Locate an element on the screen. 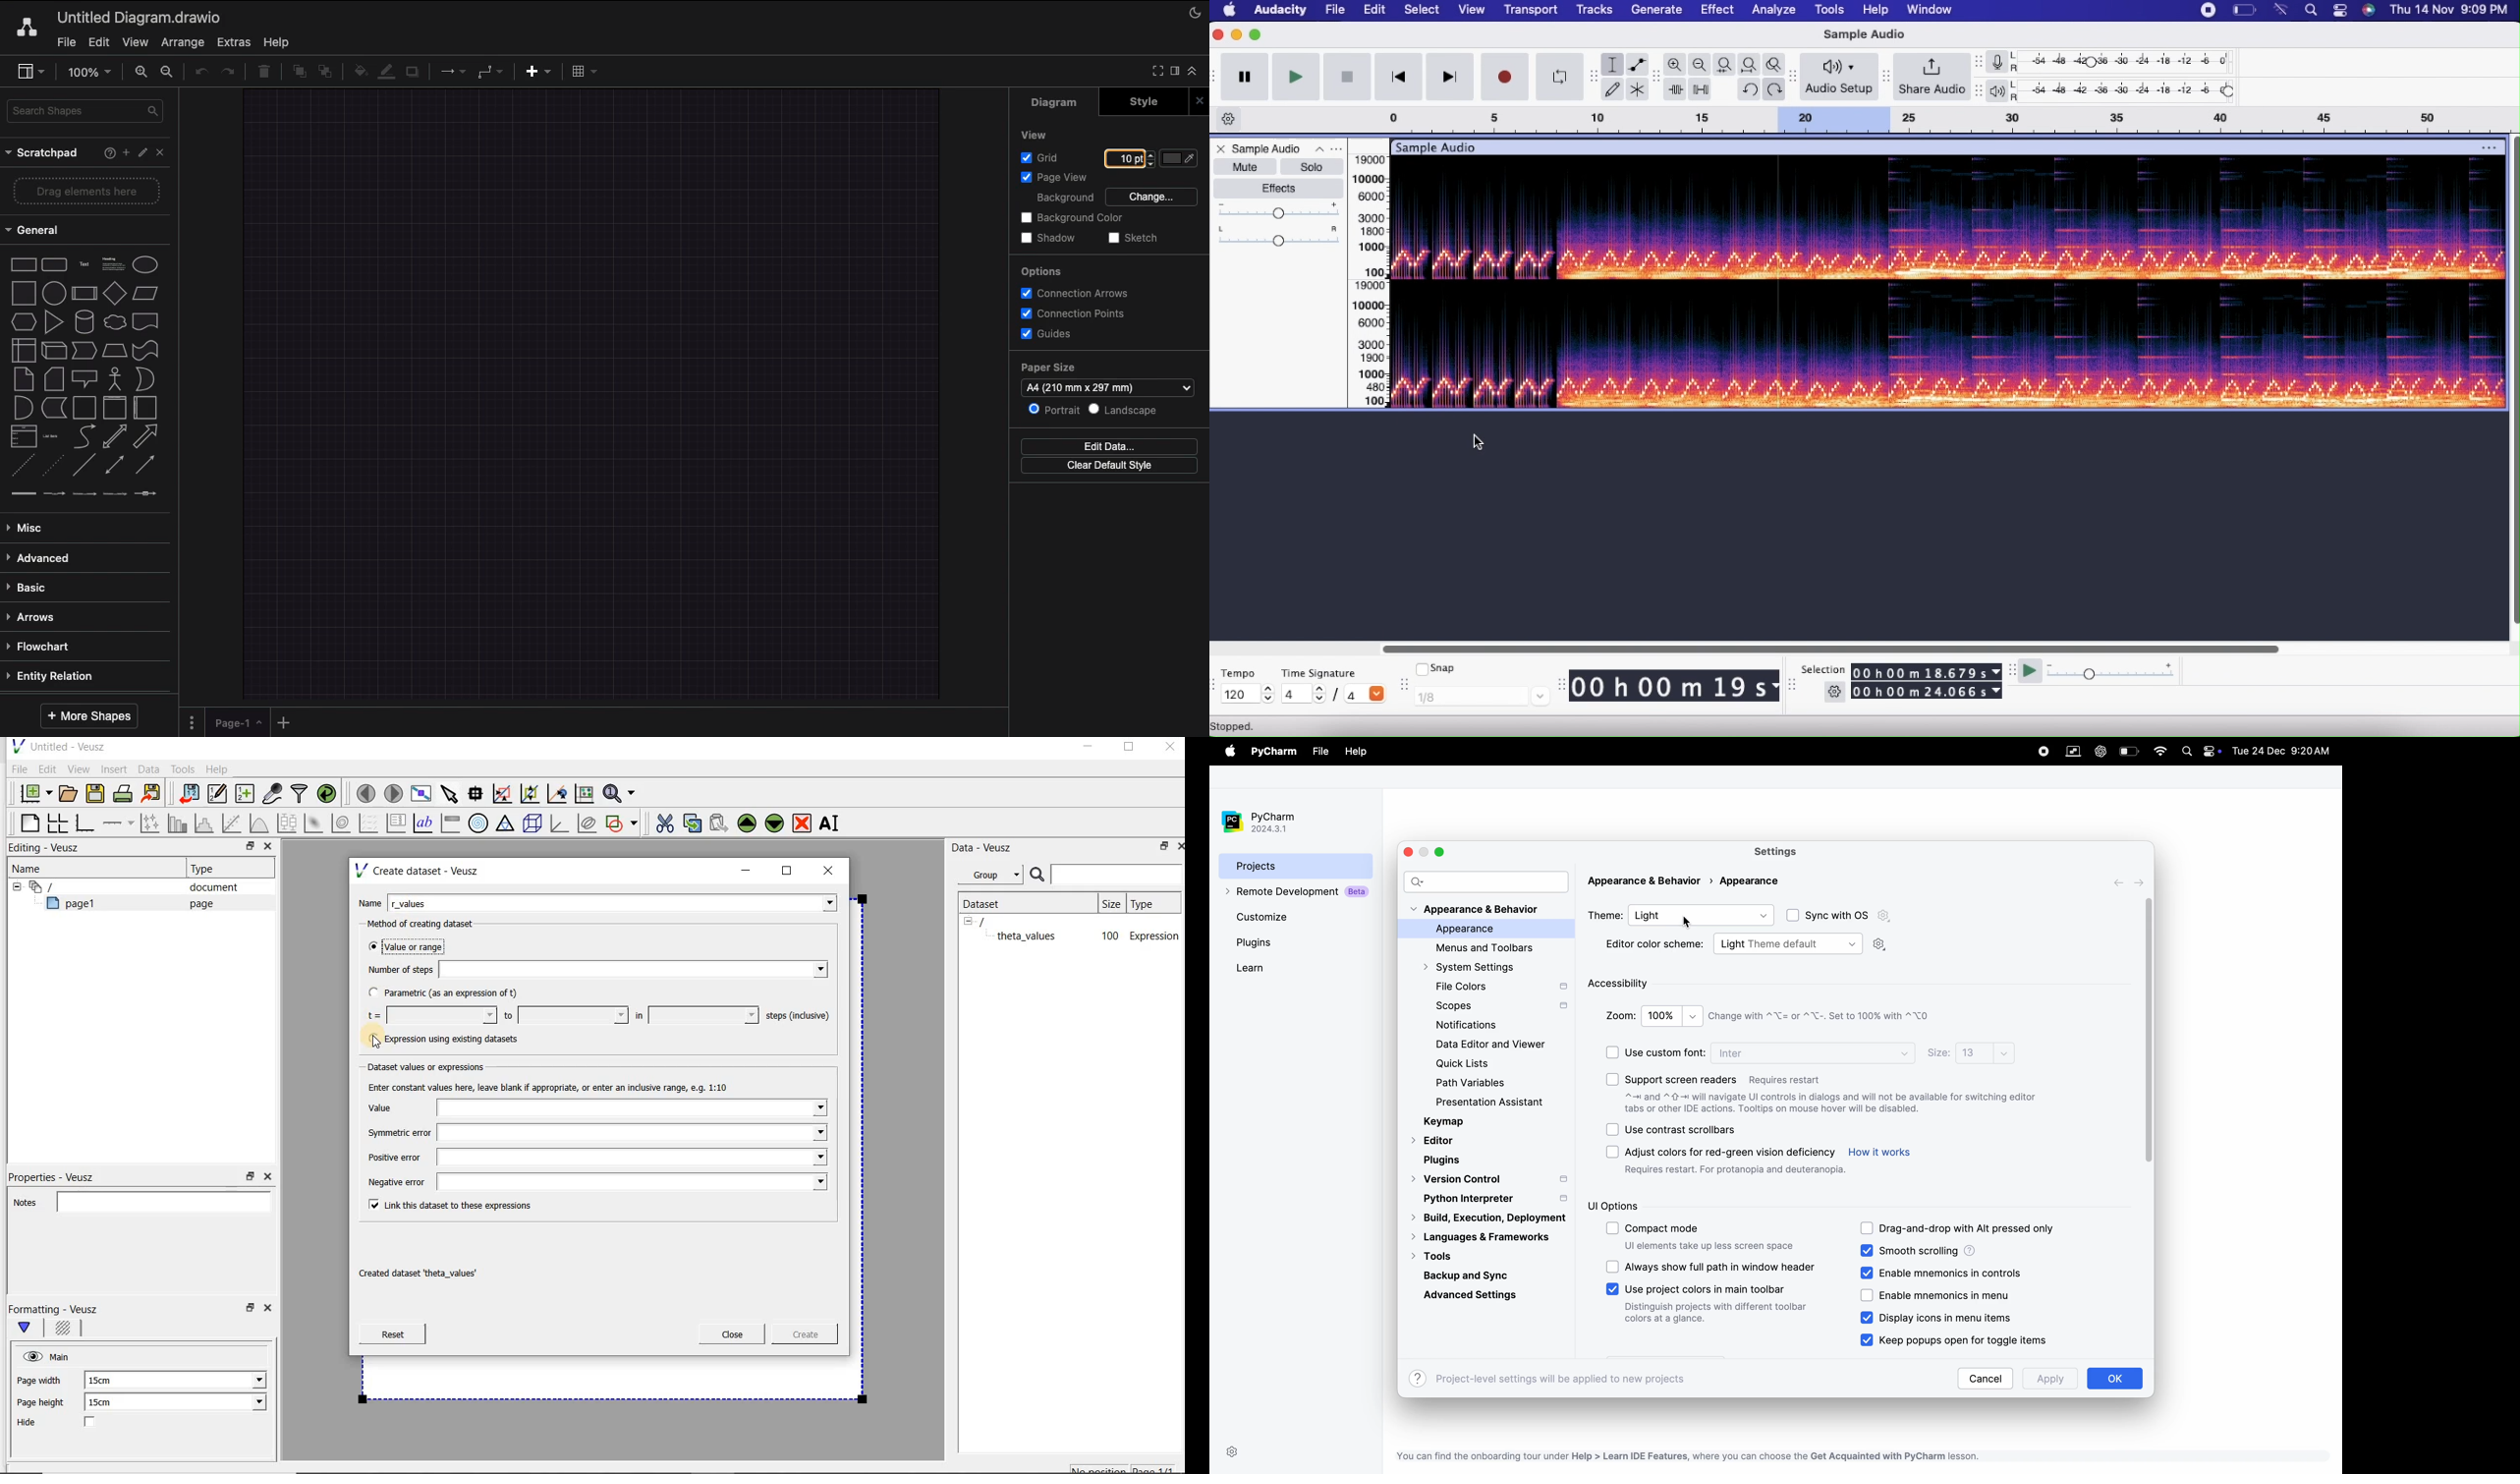  File is located at coordinates (67, 42).